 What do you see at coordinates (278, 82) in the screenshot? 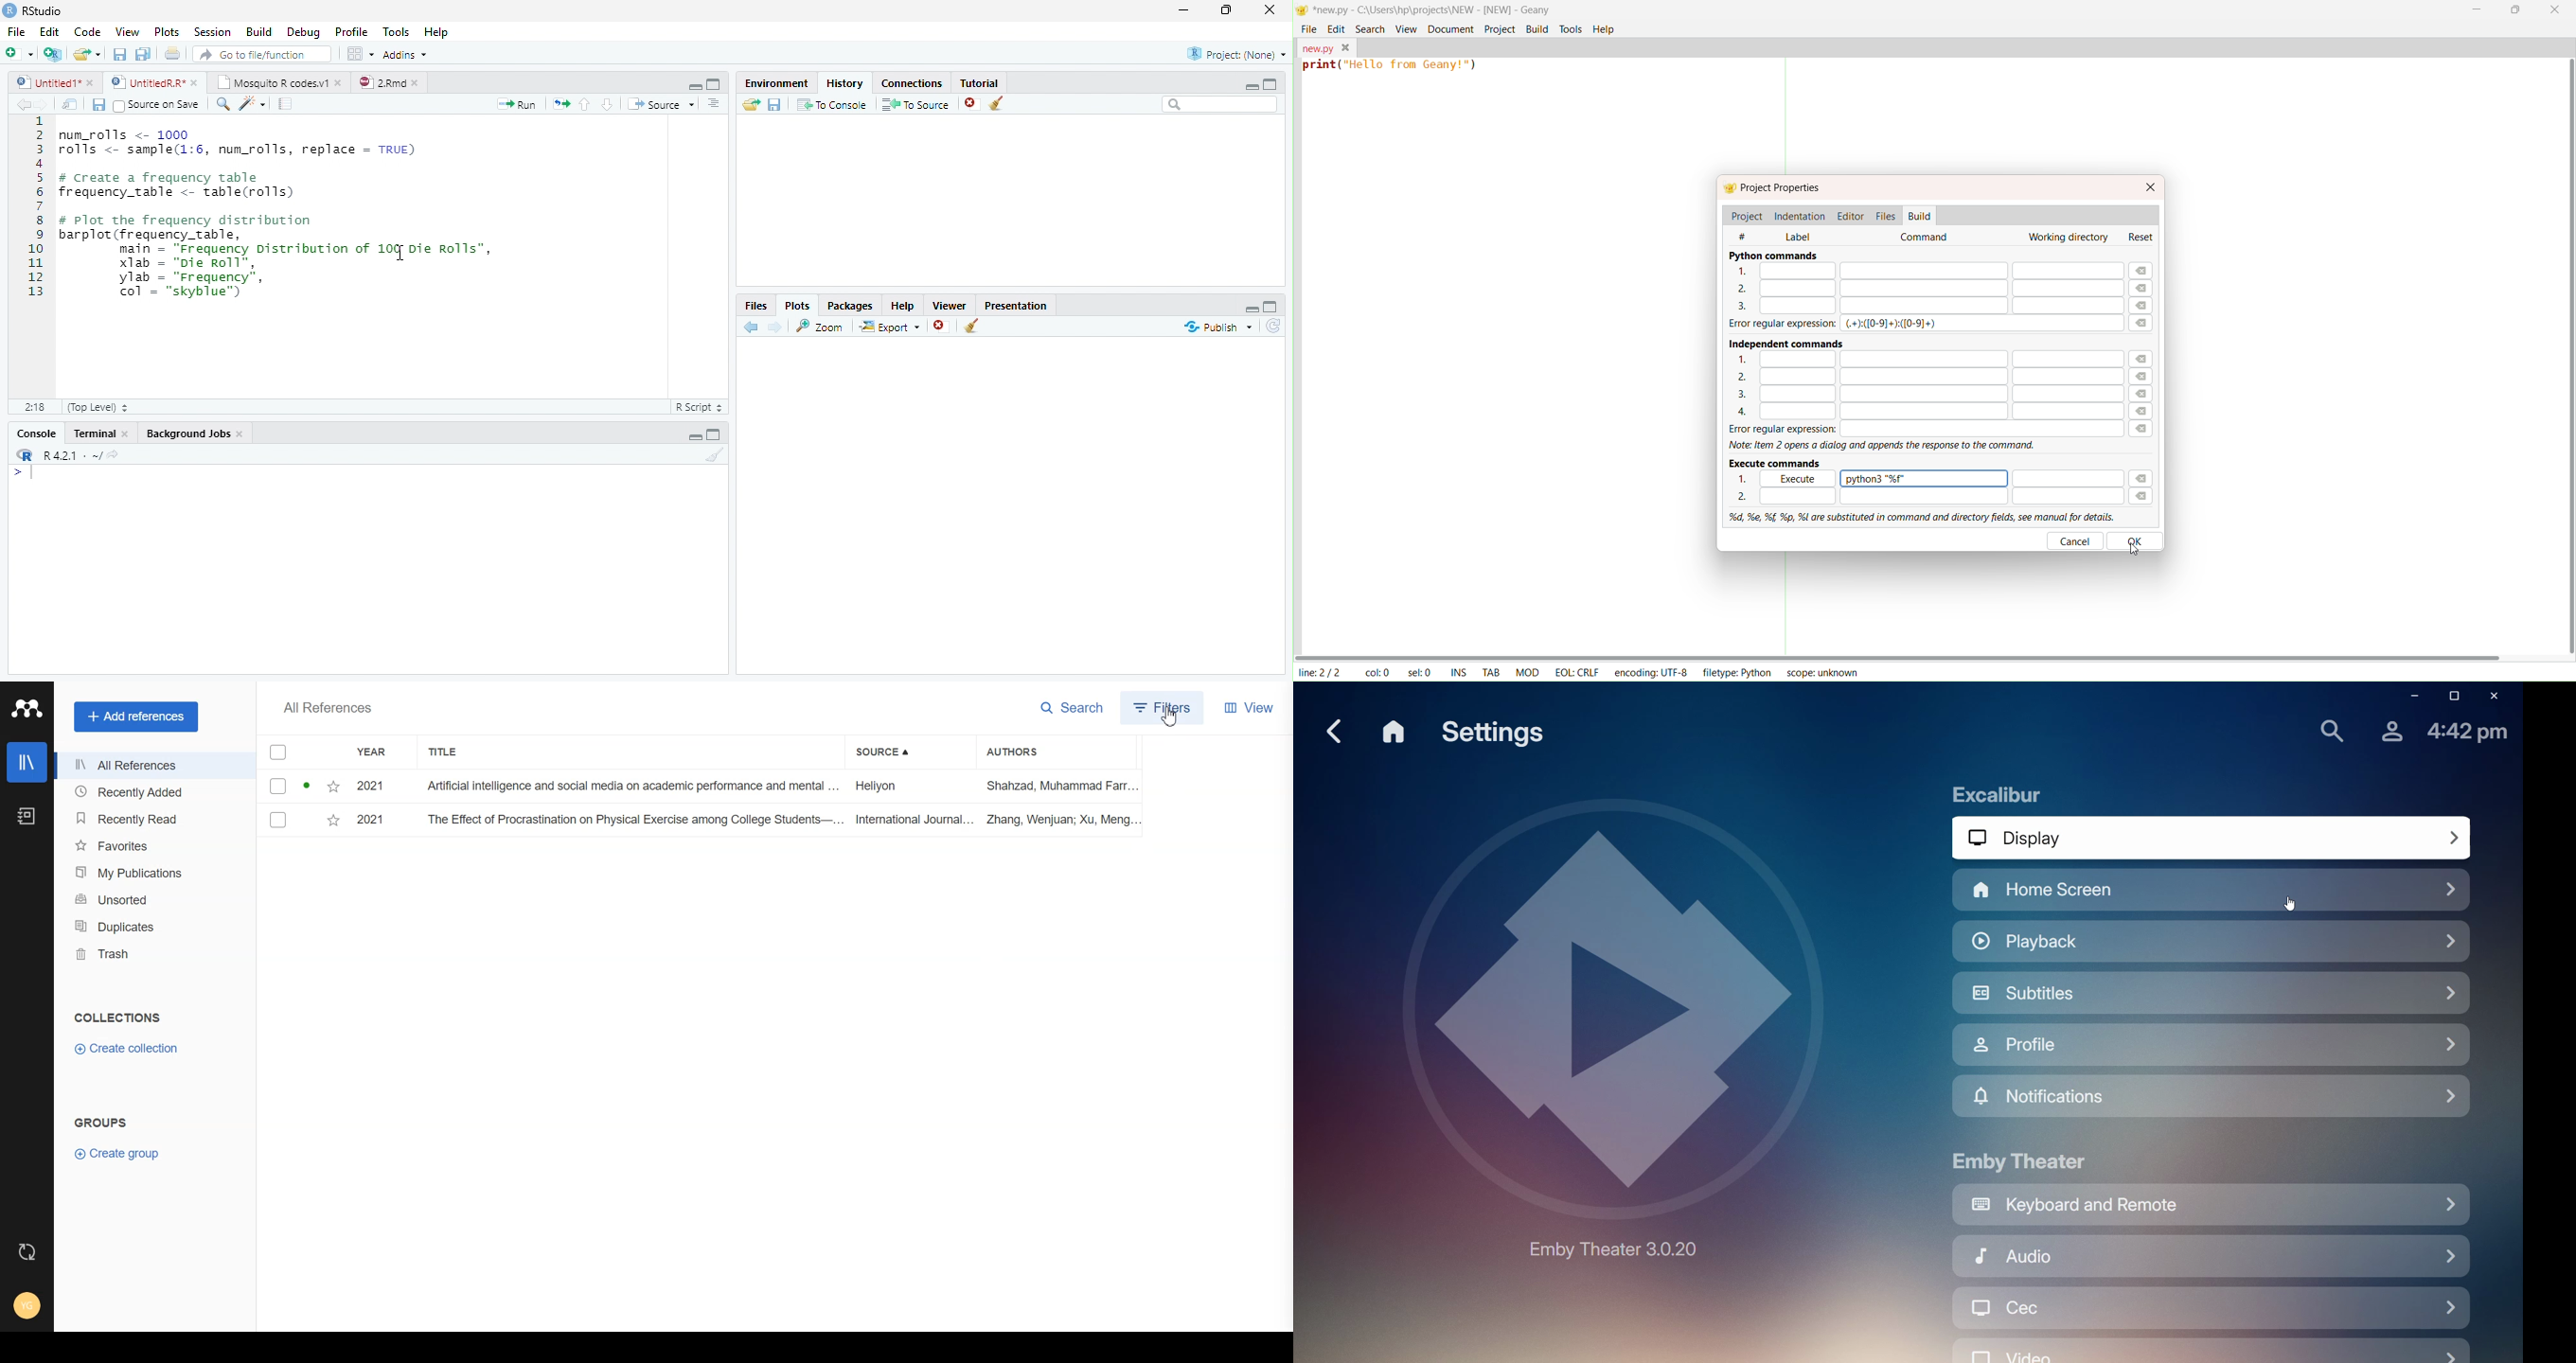
I see `| Mosquito R codesv1` at bounding box center [278, 82].